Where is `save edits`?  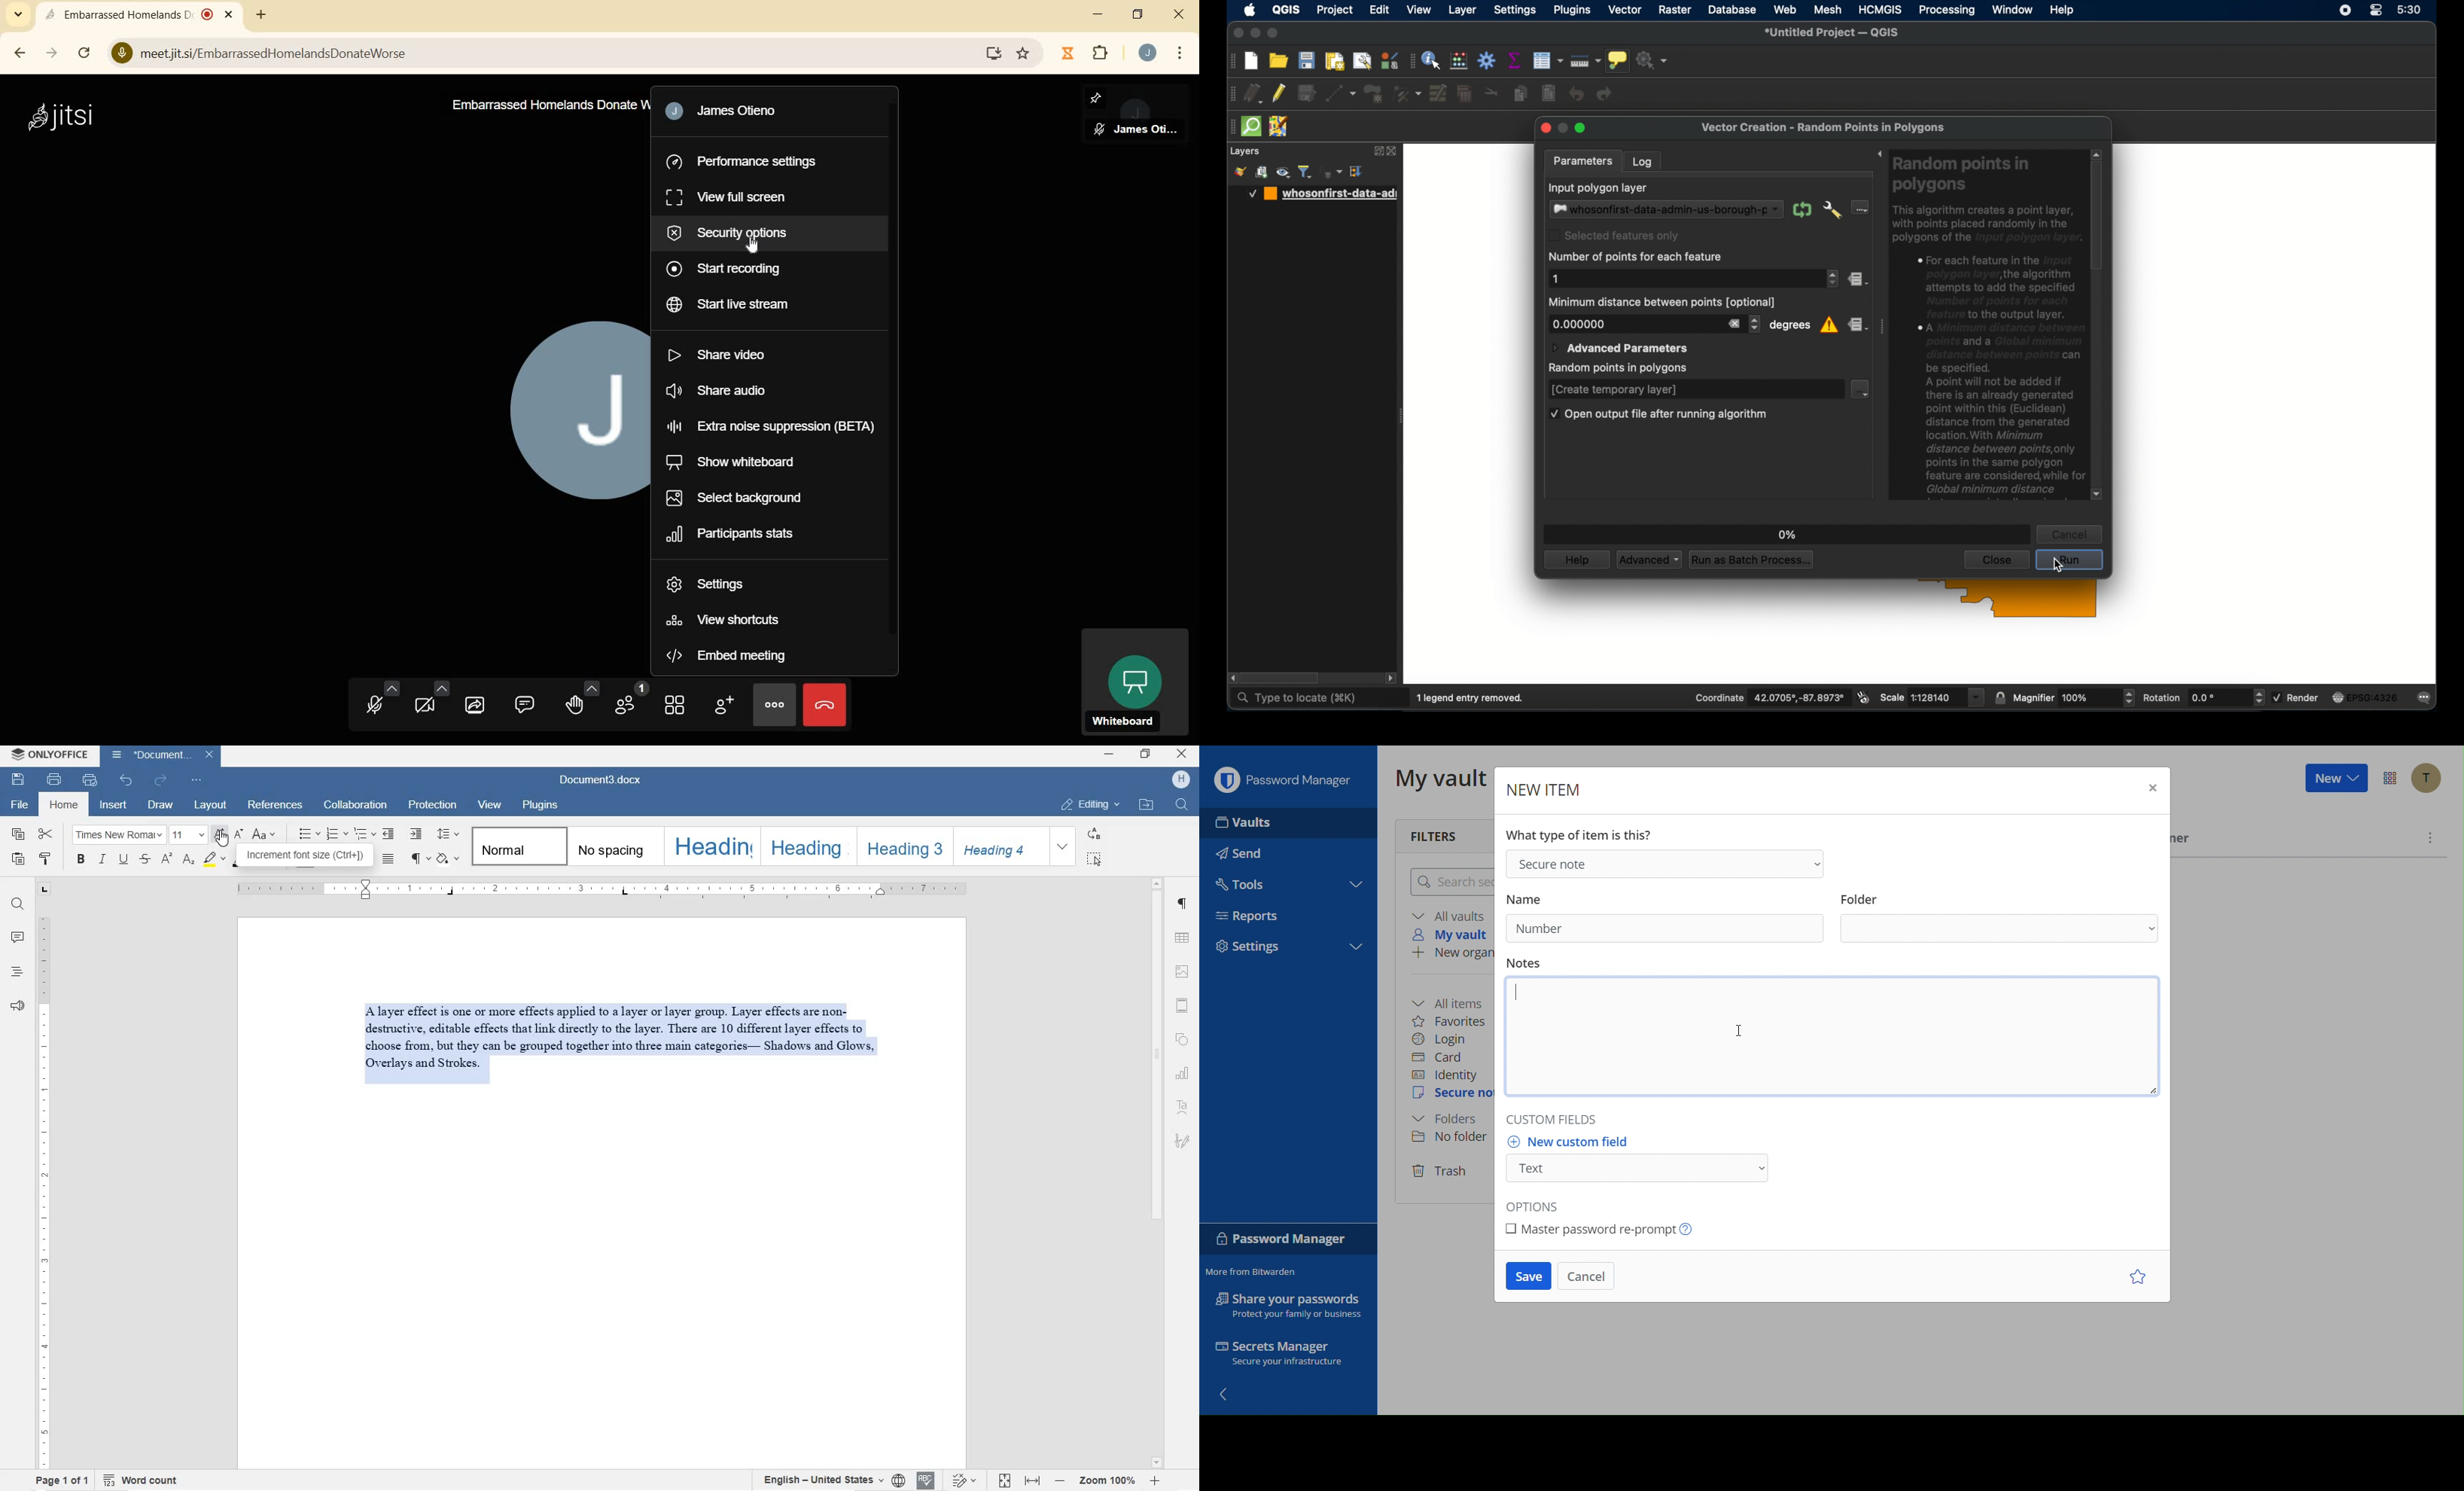 save edits is located at coordinates (1305, 92).